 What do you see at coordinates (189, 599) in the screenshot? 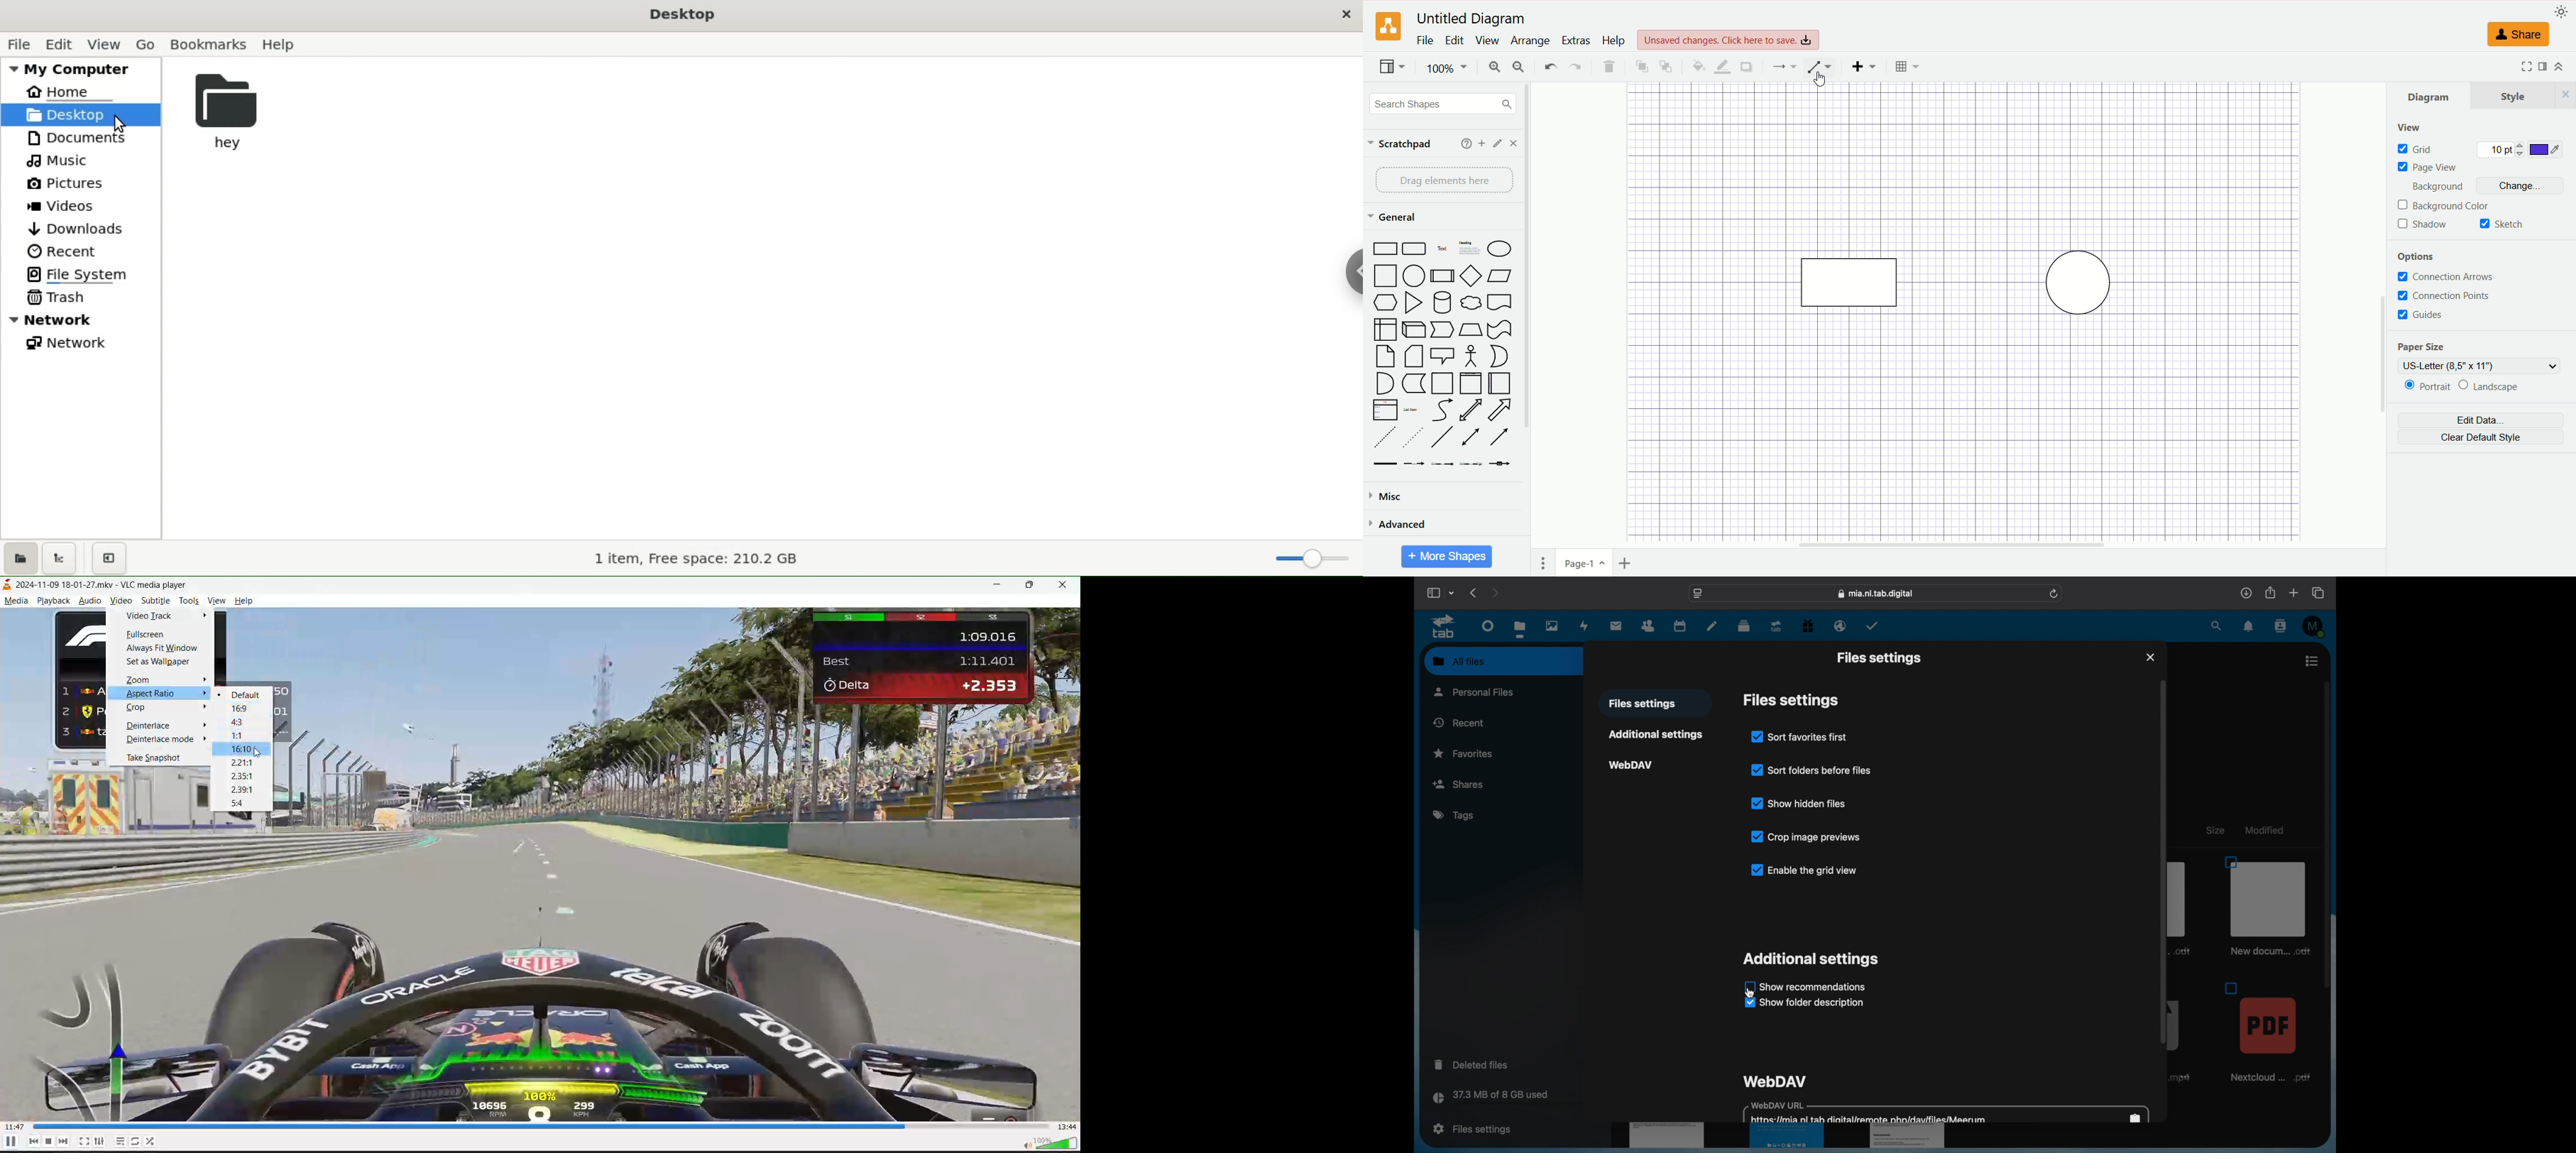
I see `tools` at bounding box center [189, 599].